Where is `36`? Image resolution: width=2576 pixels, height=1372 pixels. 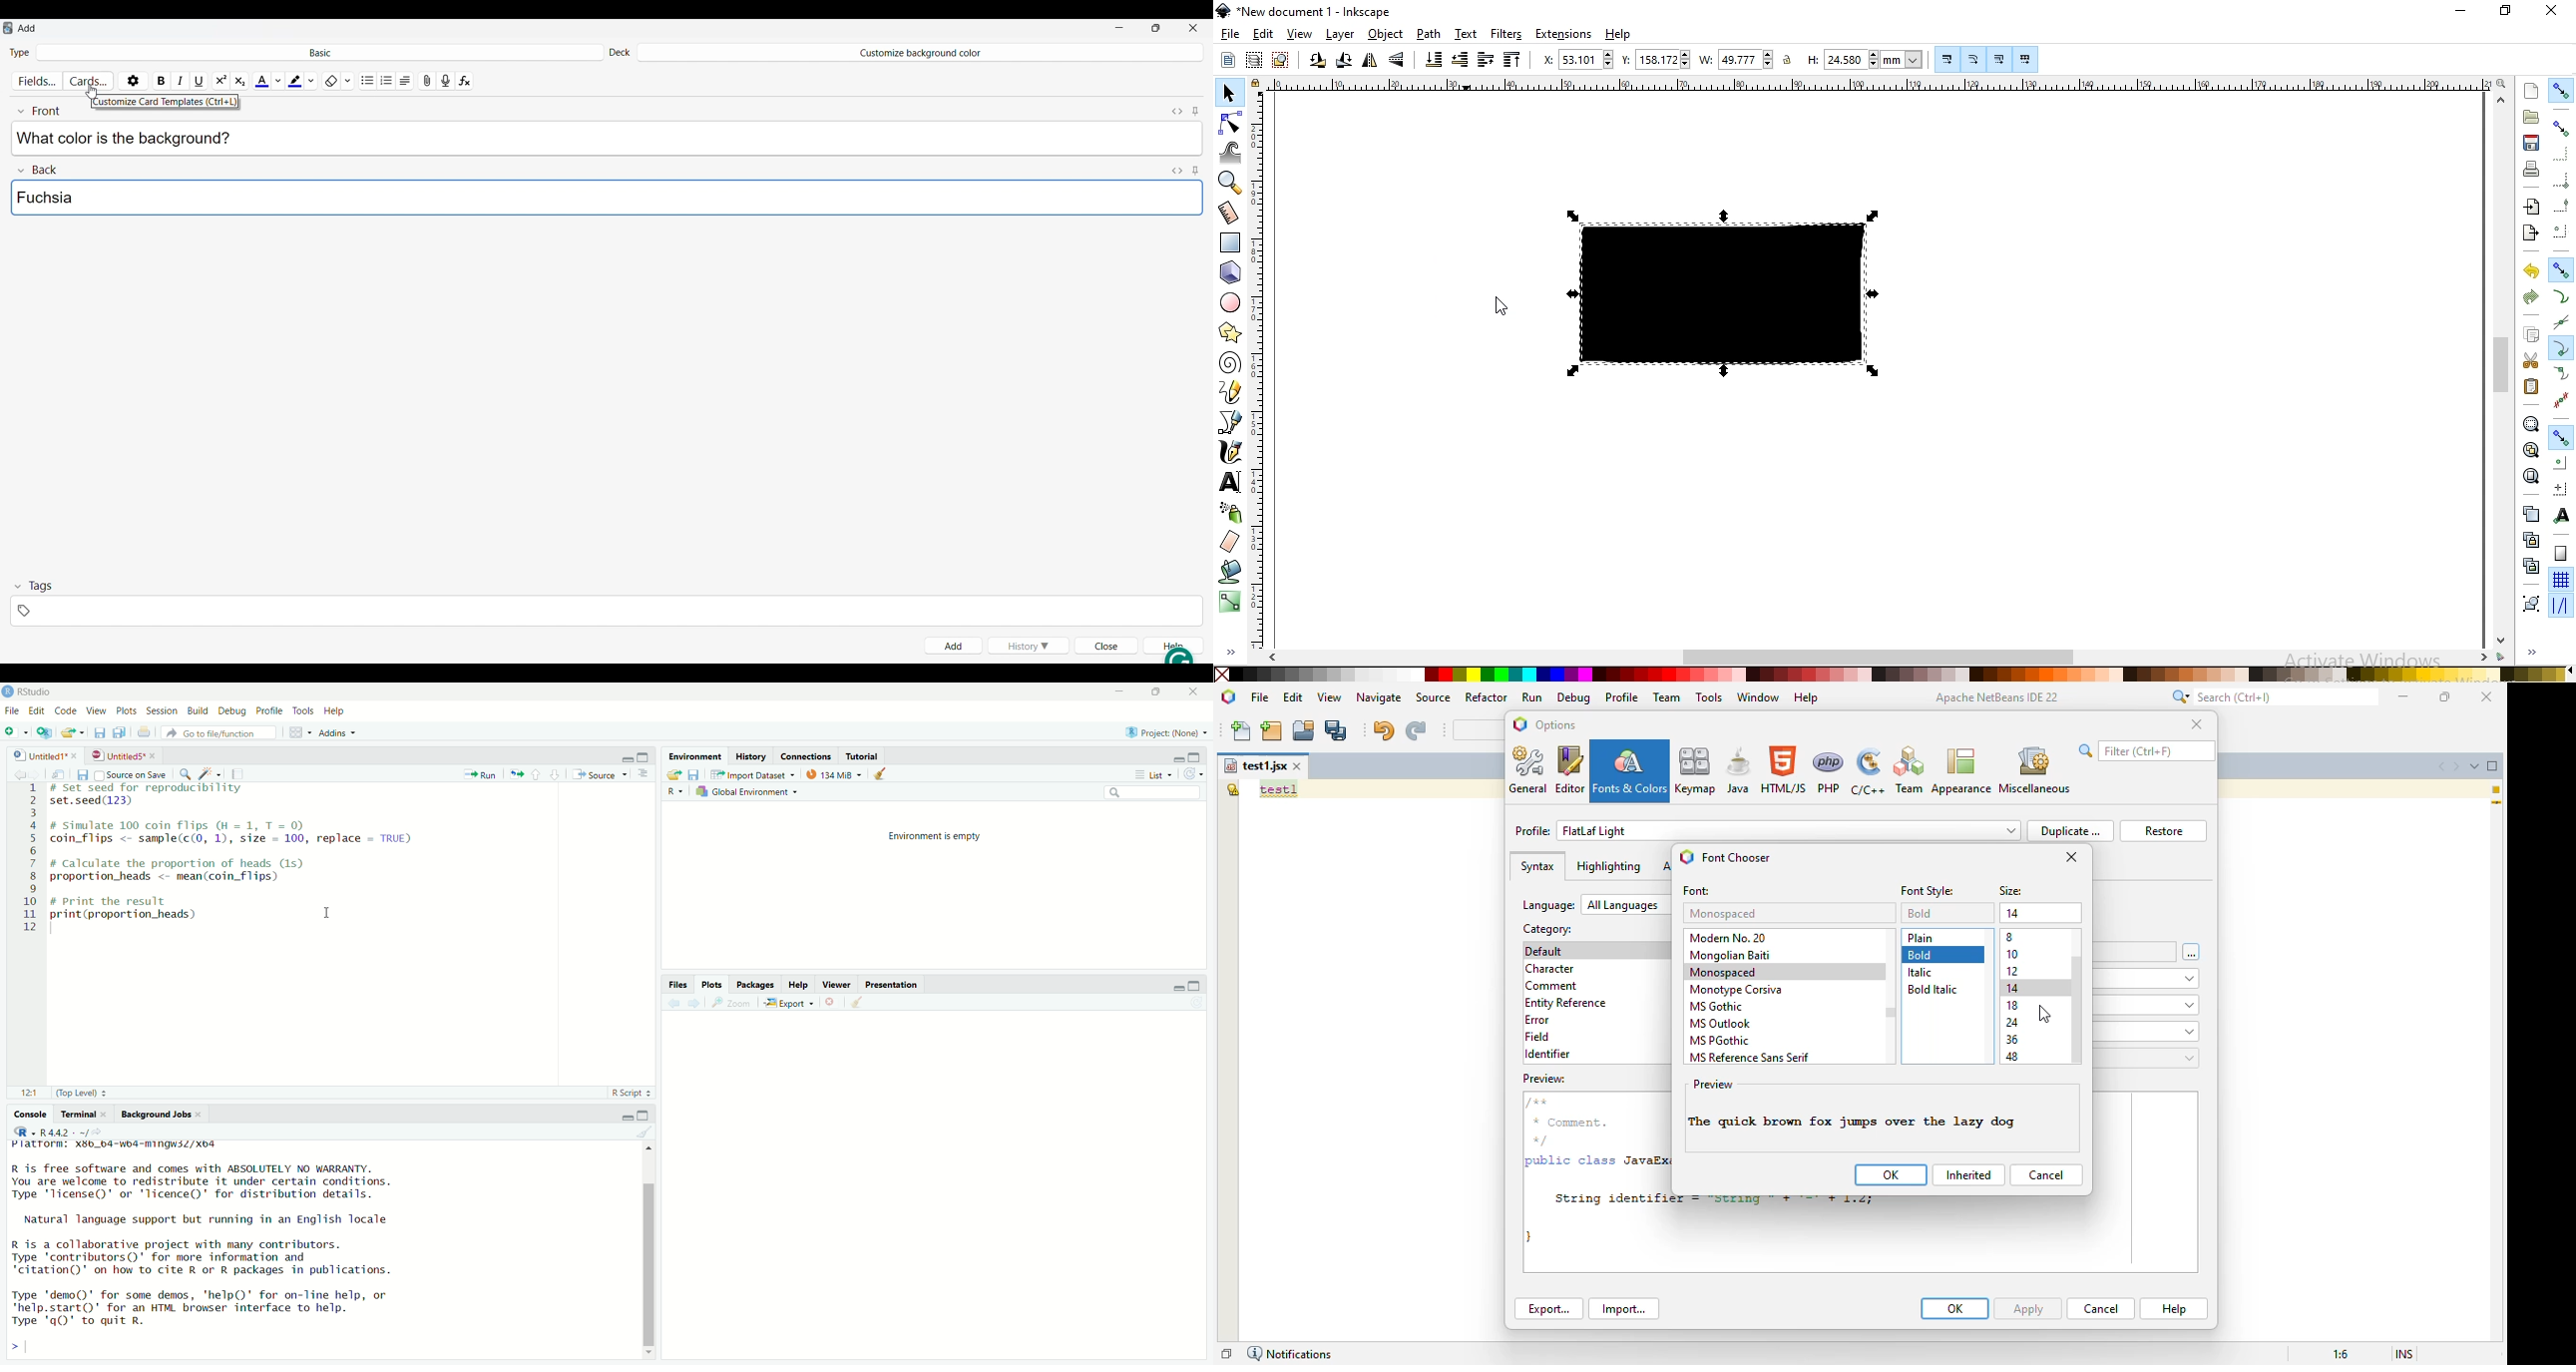 36 is located at coordinates (2013, 1039).